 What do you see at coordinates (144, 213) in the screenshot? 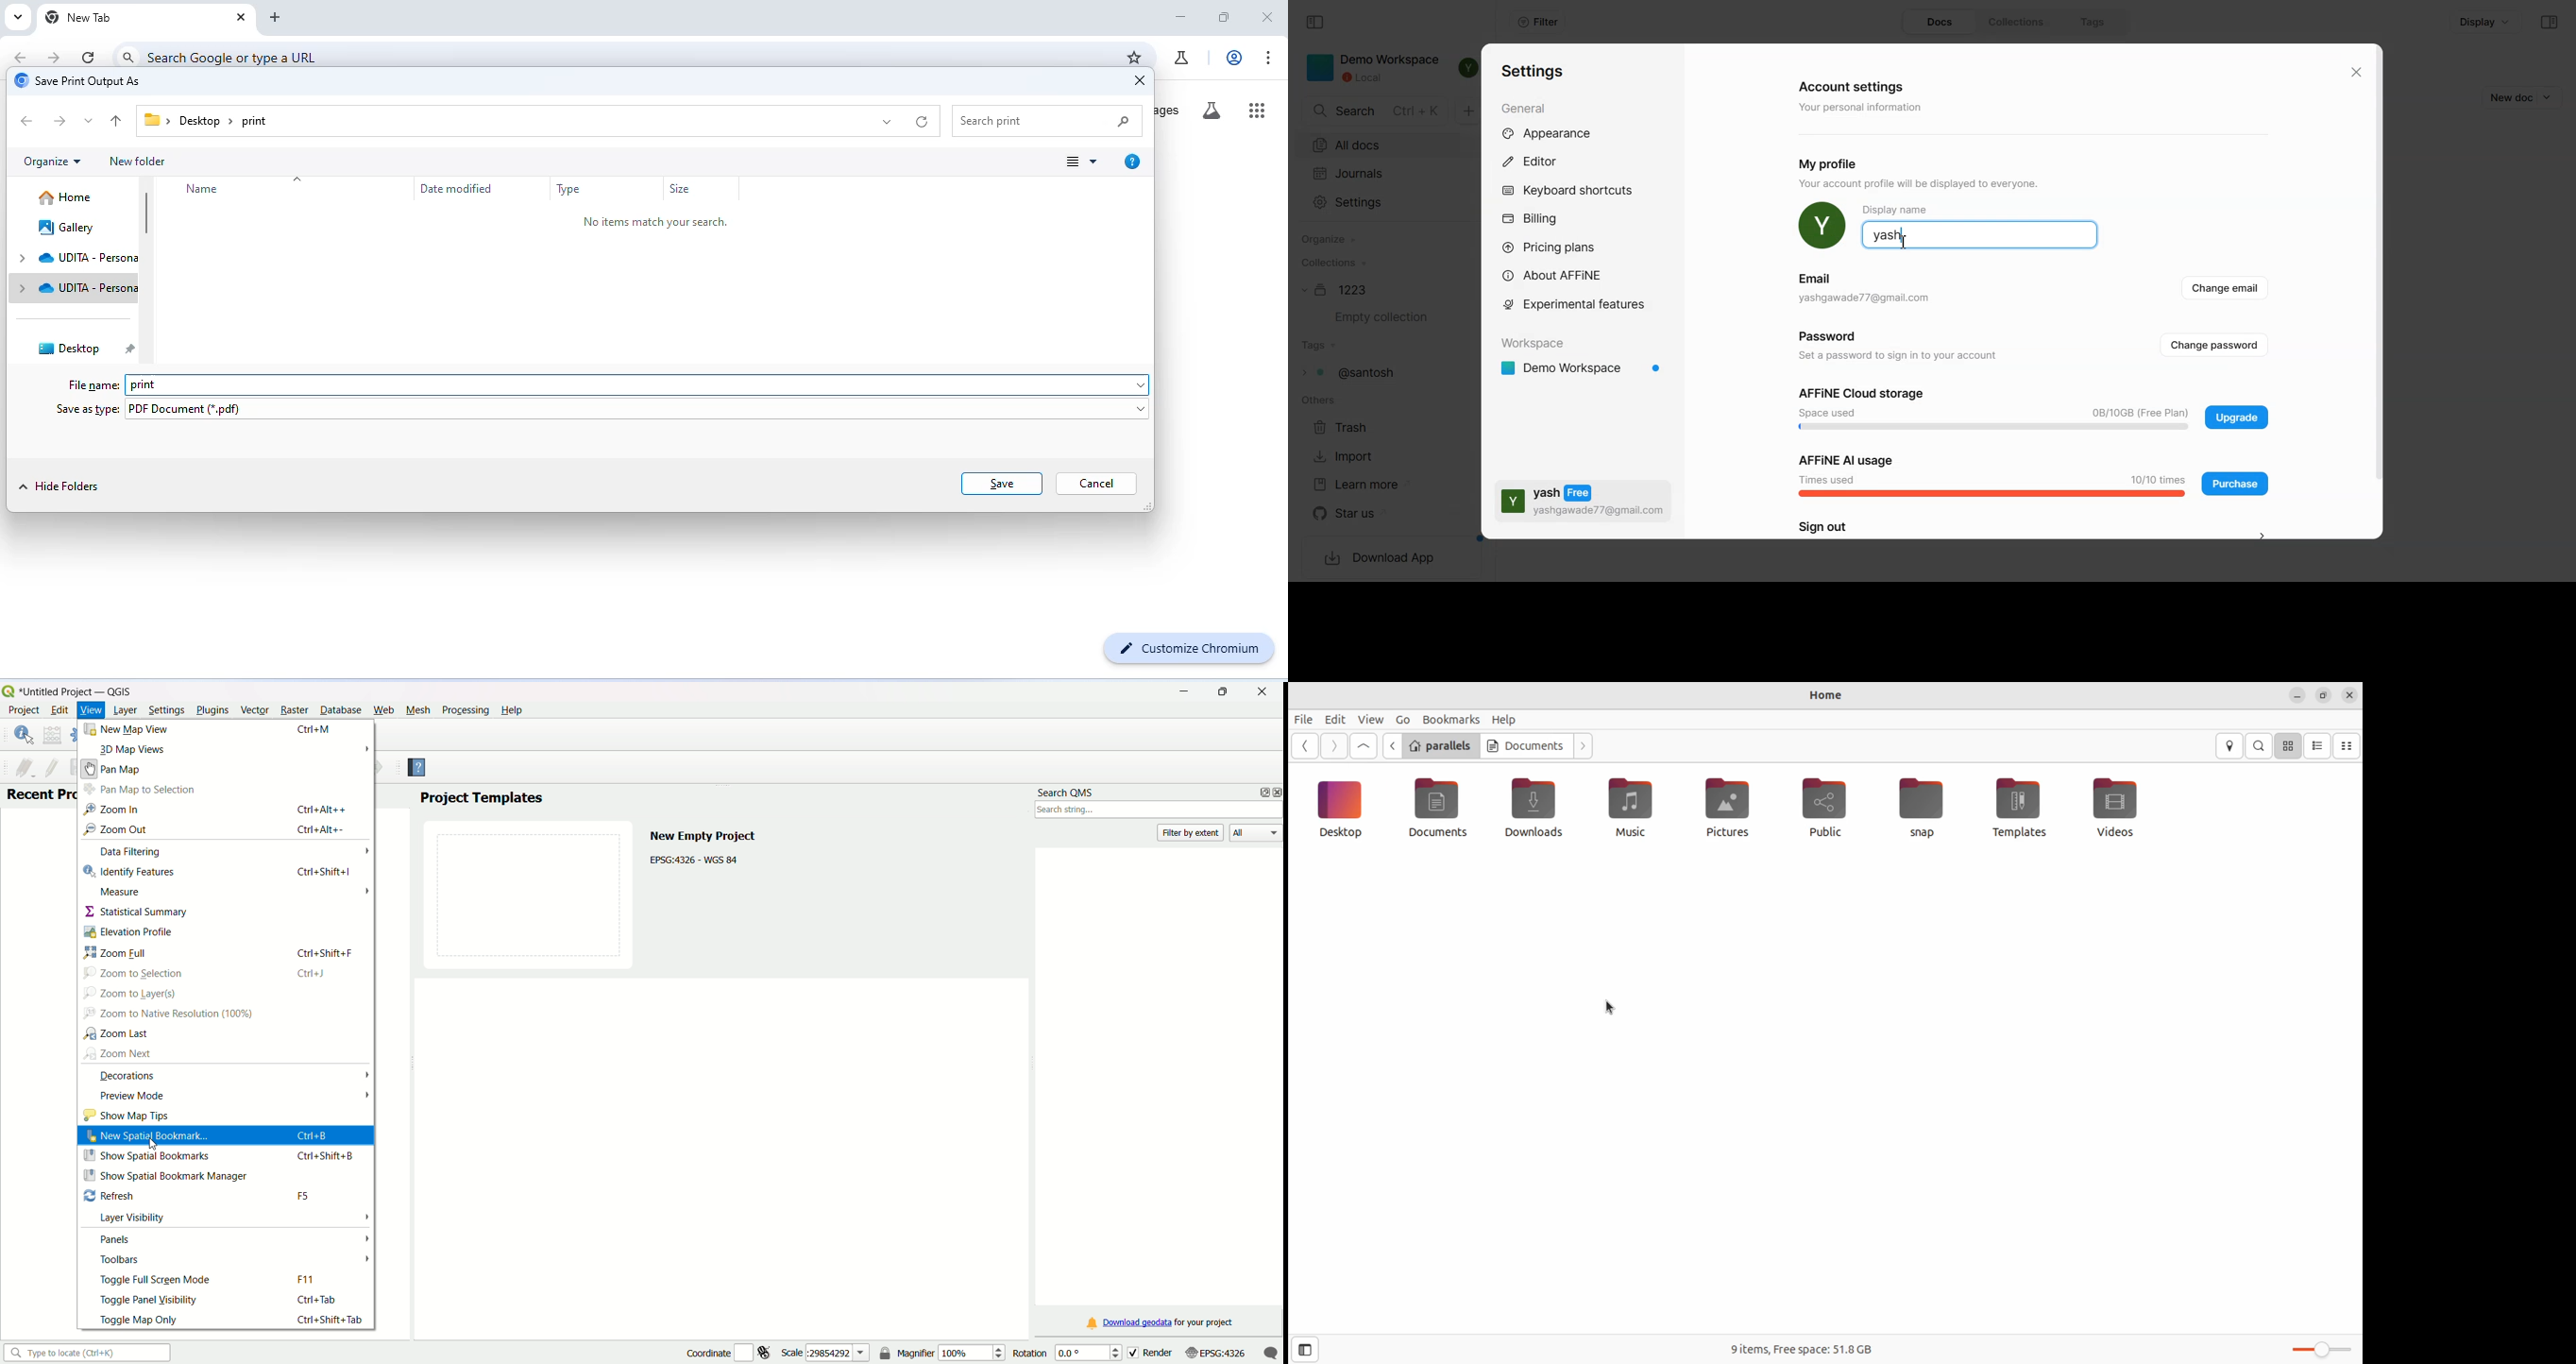
I see `vertical scroll bar` at bounding box center [144, 213].